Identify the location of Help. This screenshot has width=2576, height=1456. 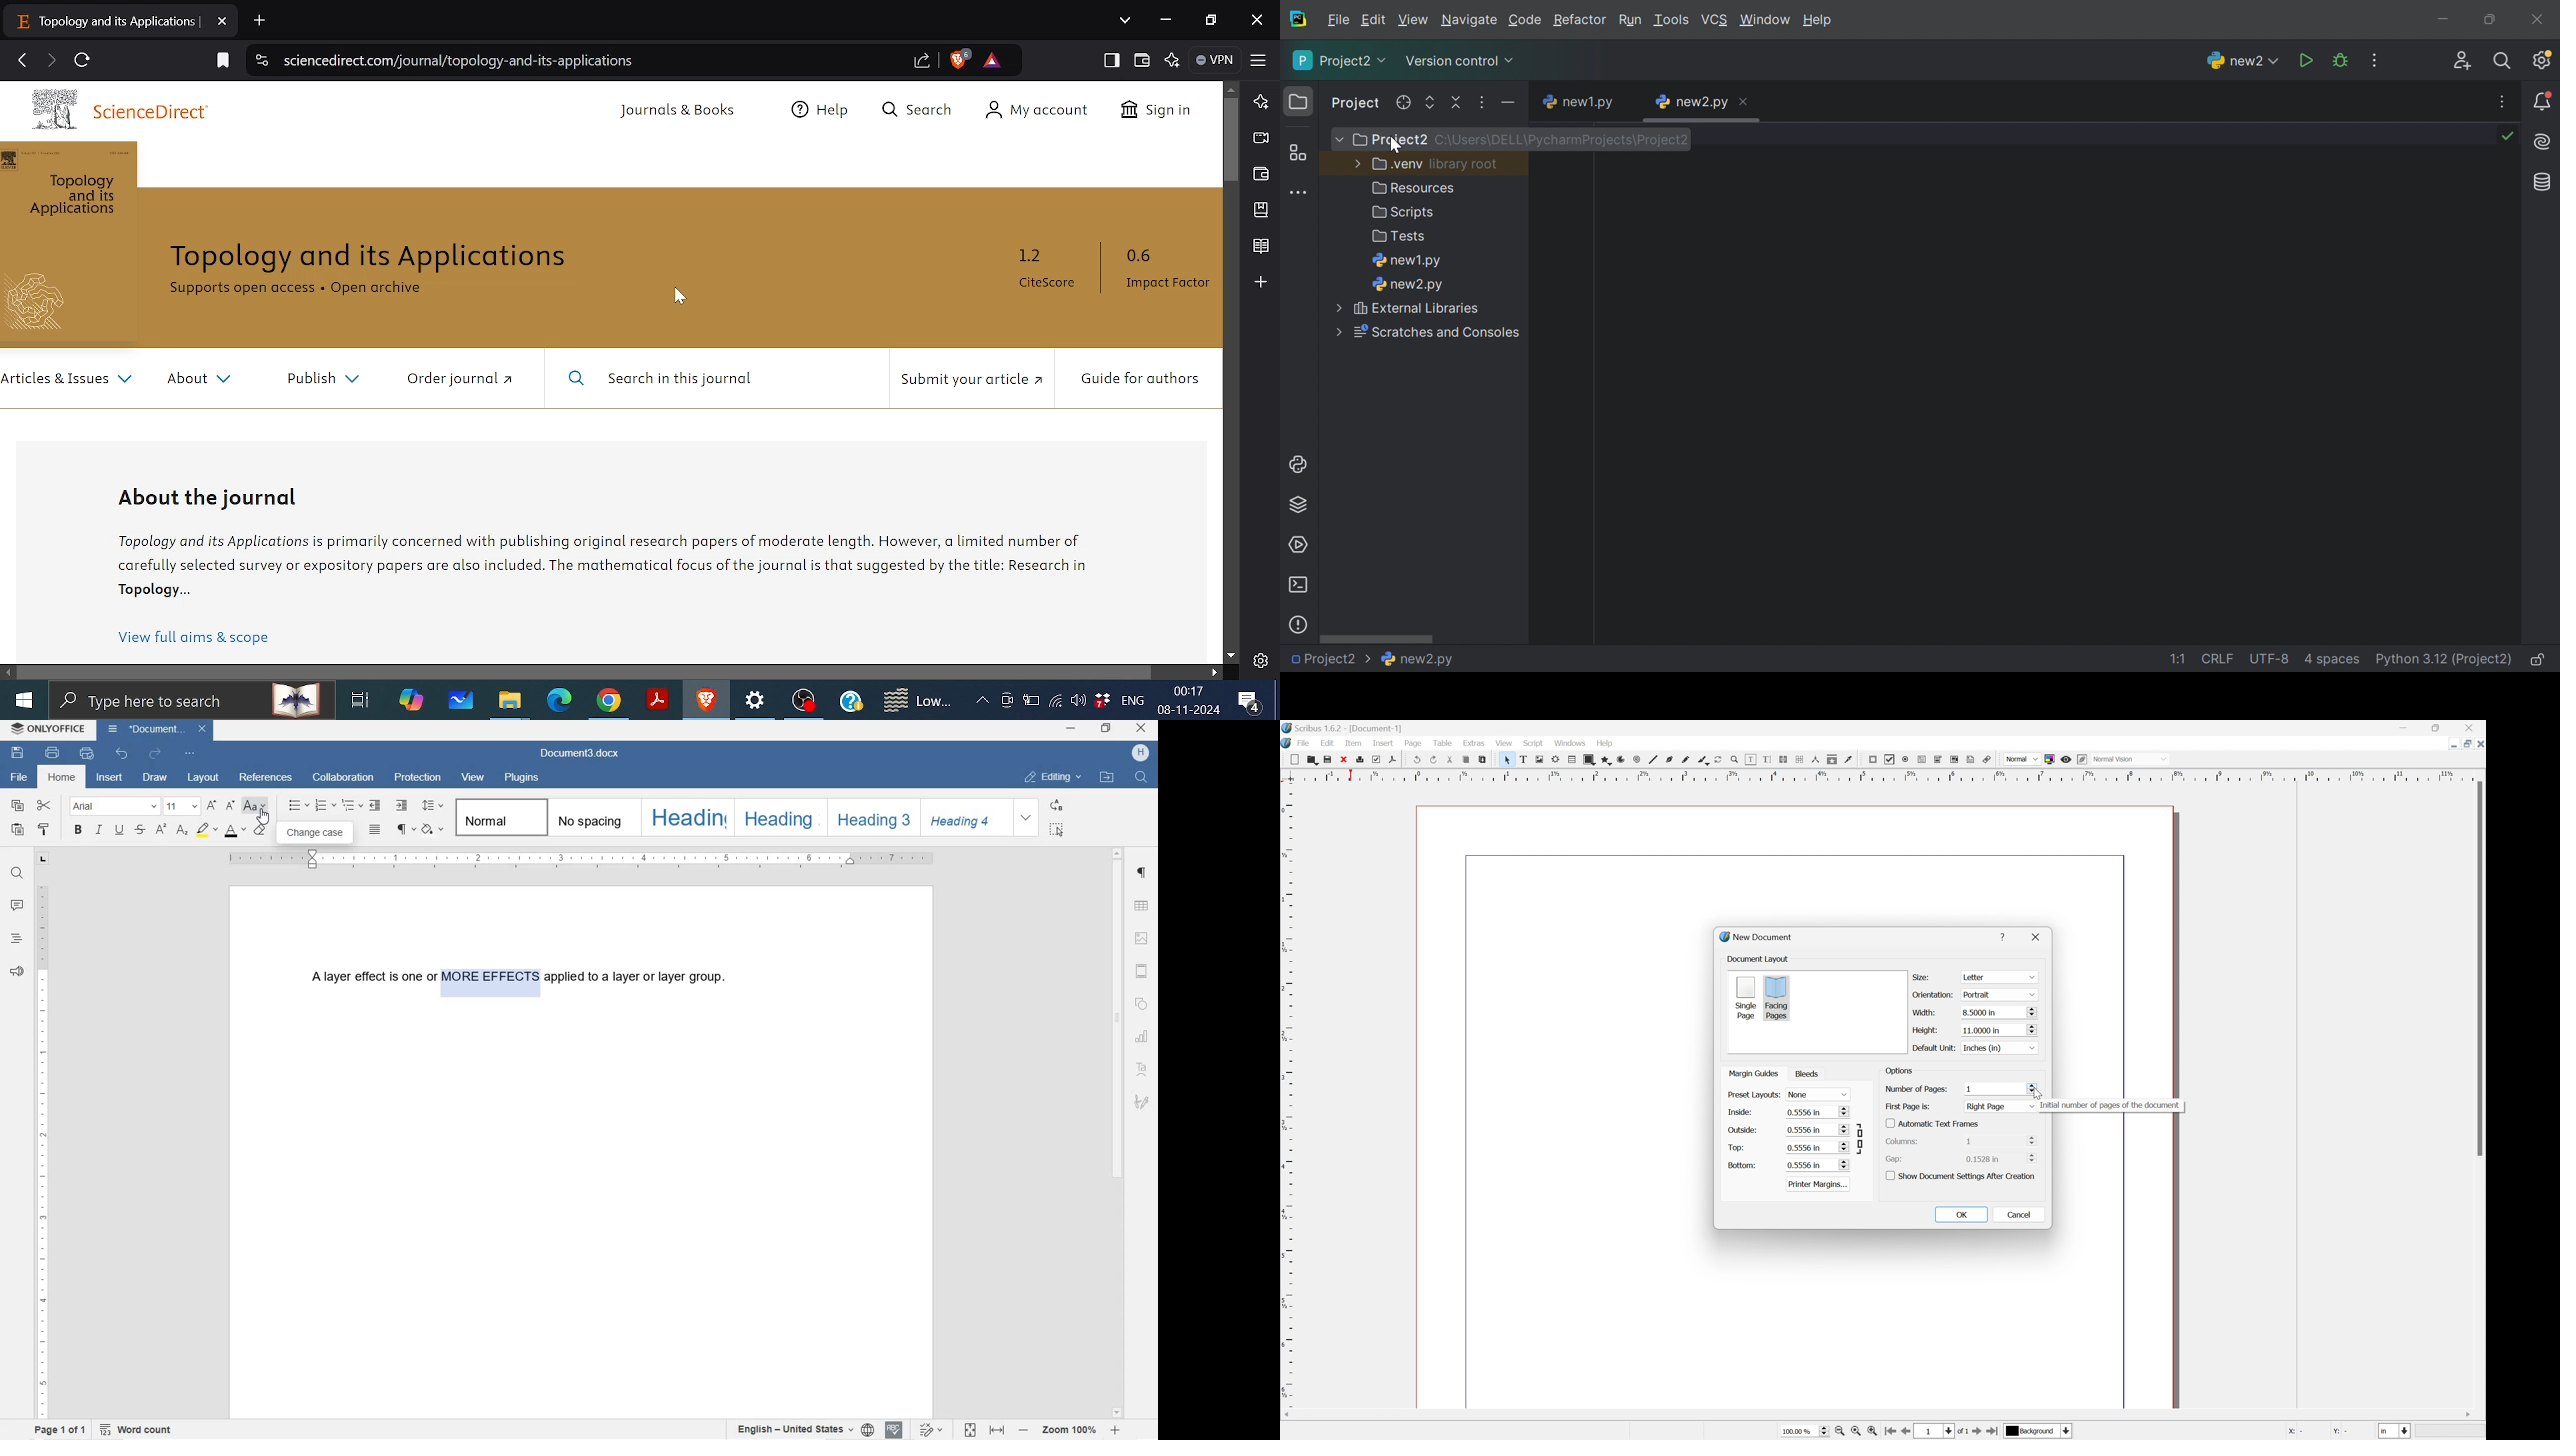
(850, 700).